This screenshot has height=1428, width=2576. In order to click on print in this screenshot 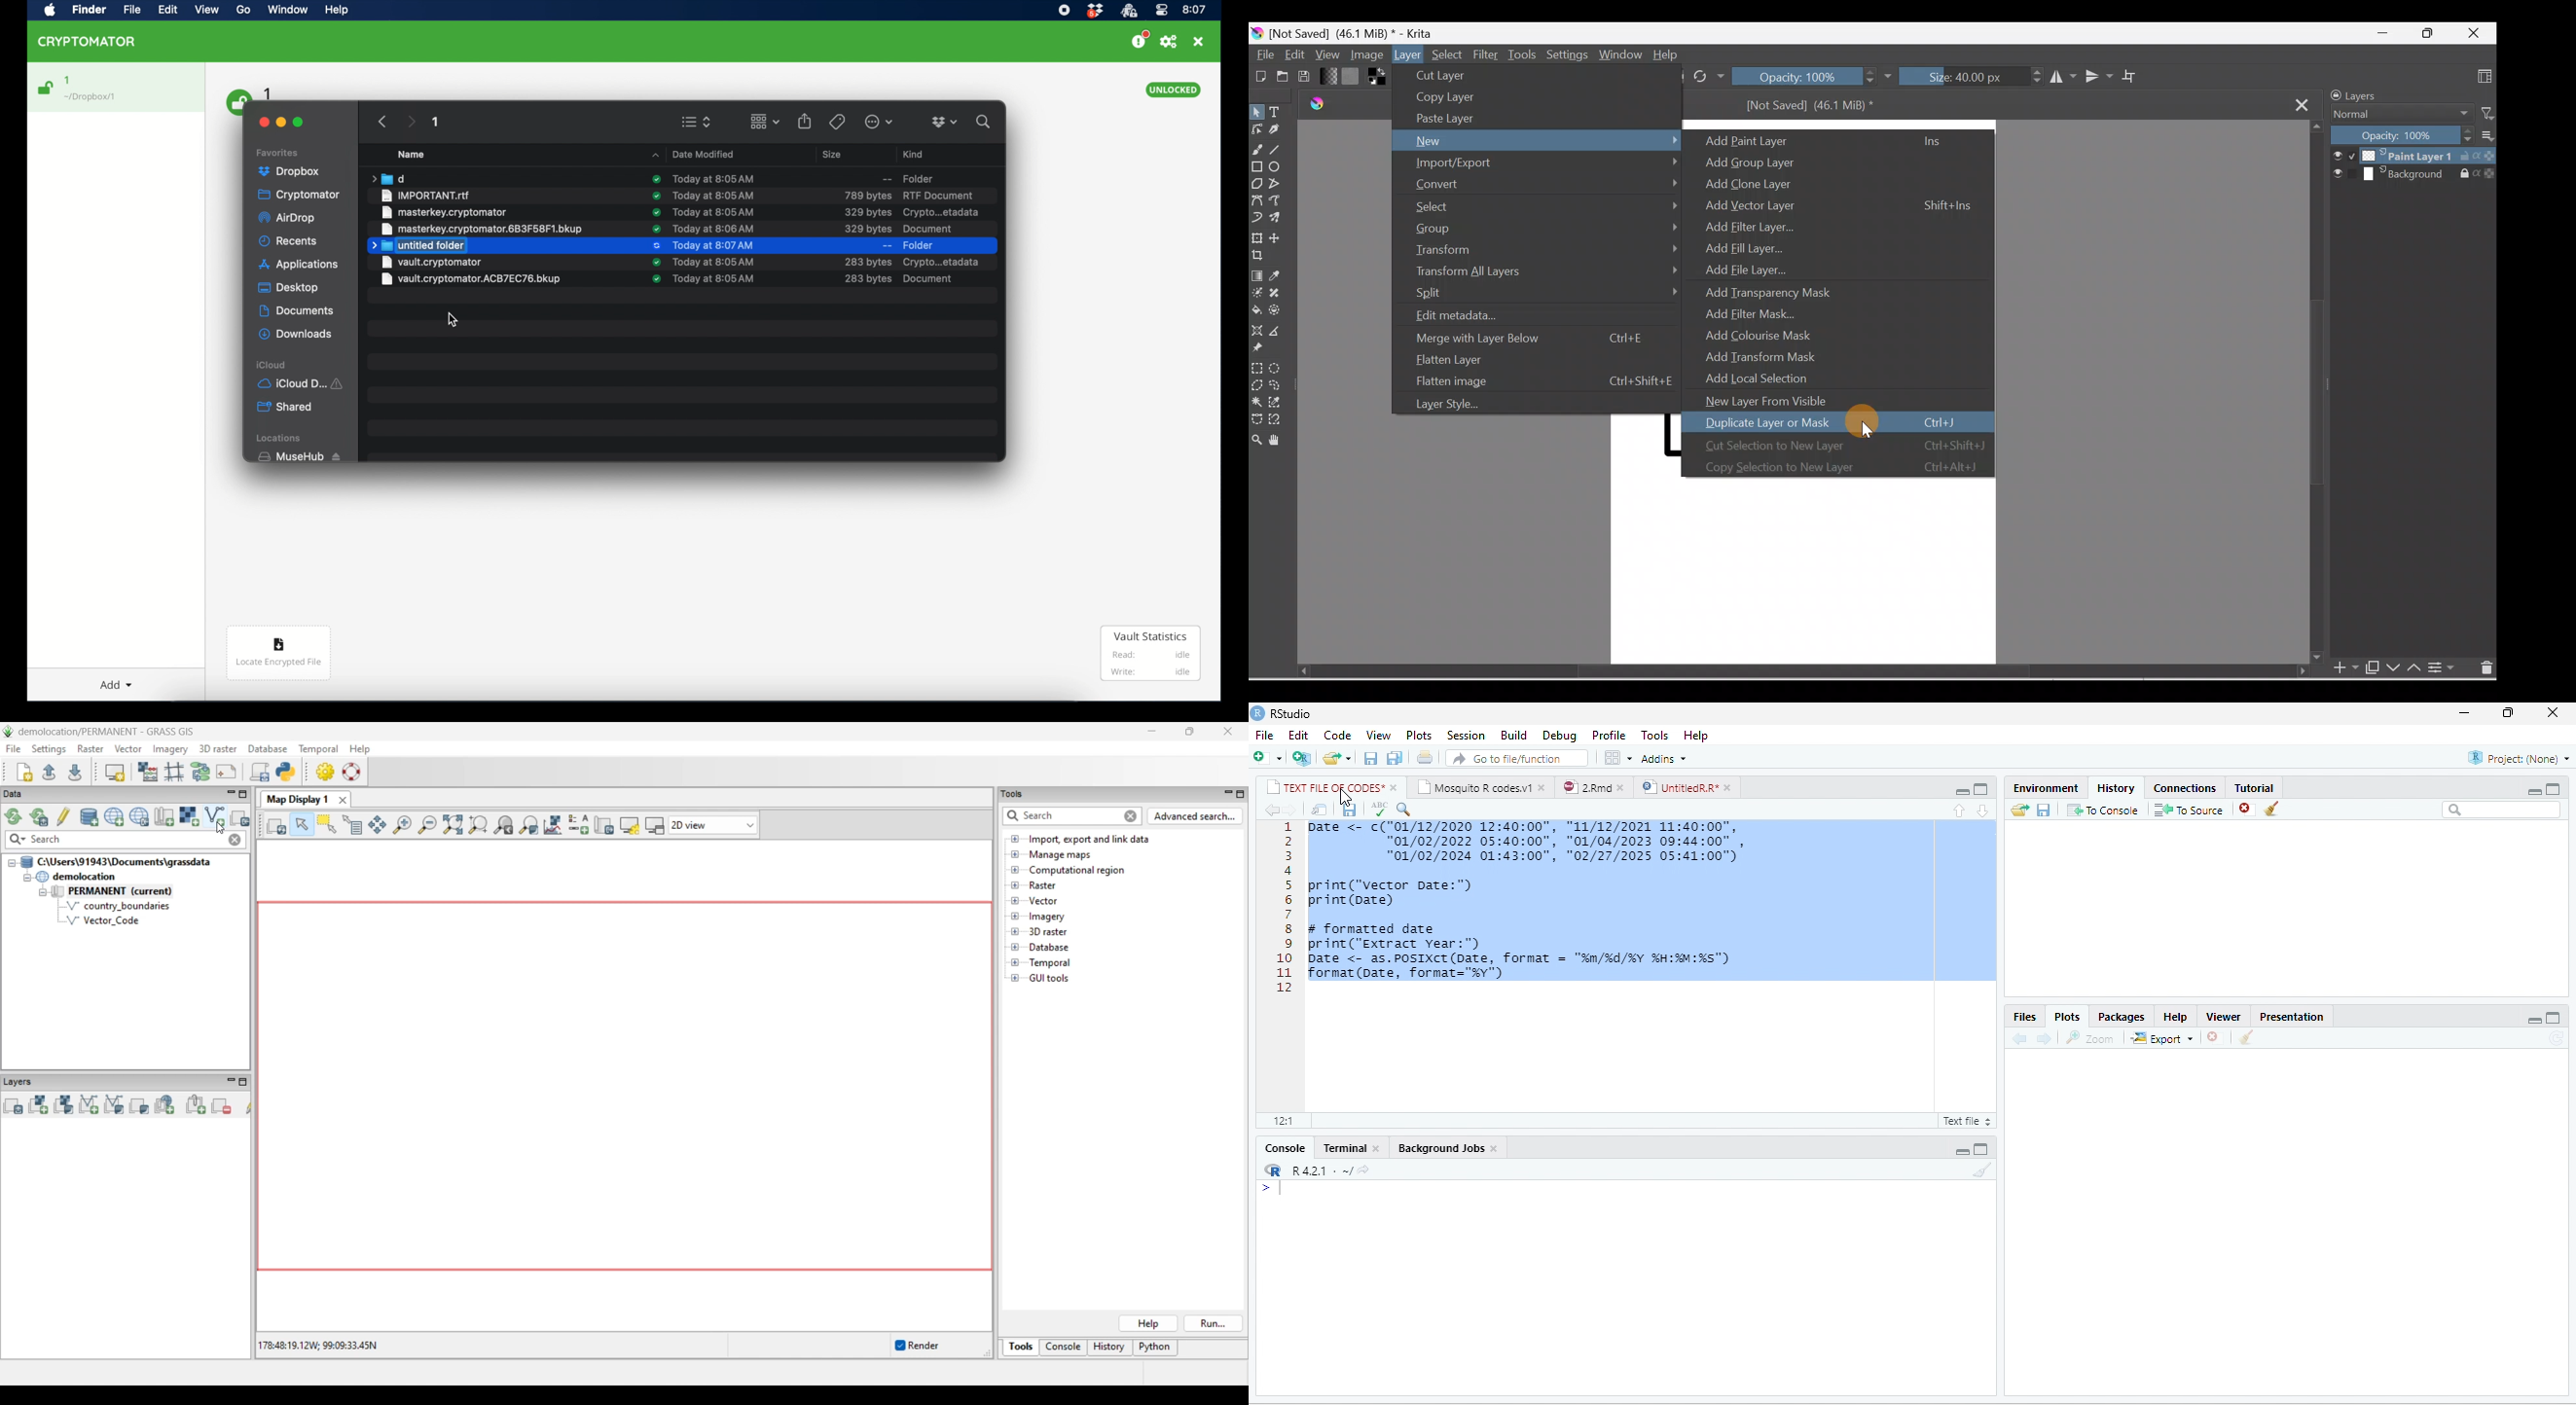, I will do `click(1424, 757)`.